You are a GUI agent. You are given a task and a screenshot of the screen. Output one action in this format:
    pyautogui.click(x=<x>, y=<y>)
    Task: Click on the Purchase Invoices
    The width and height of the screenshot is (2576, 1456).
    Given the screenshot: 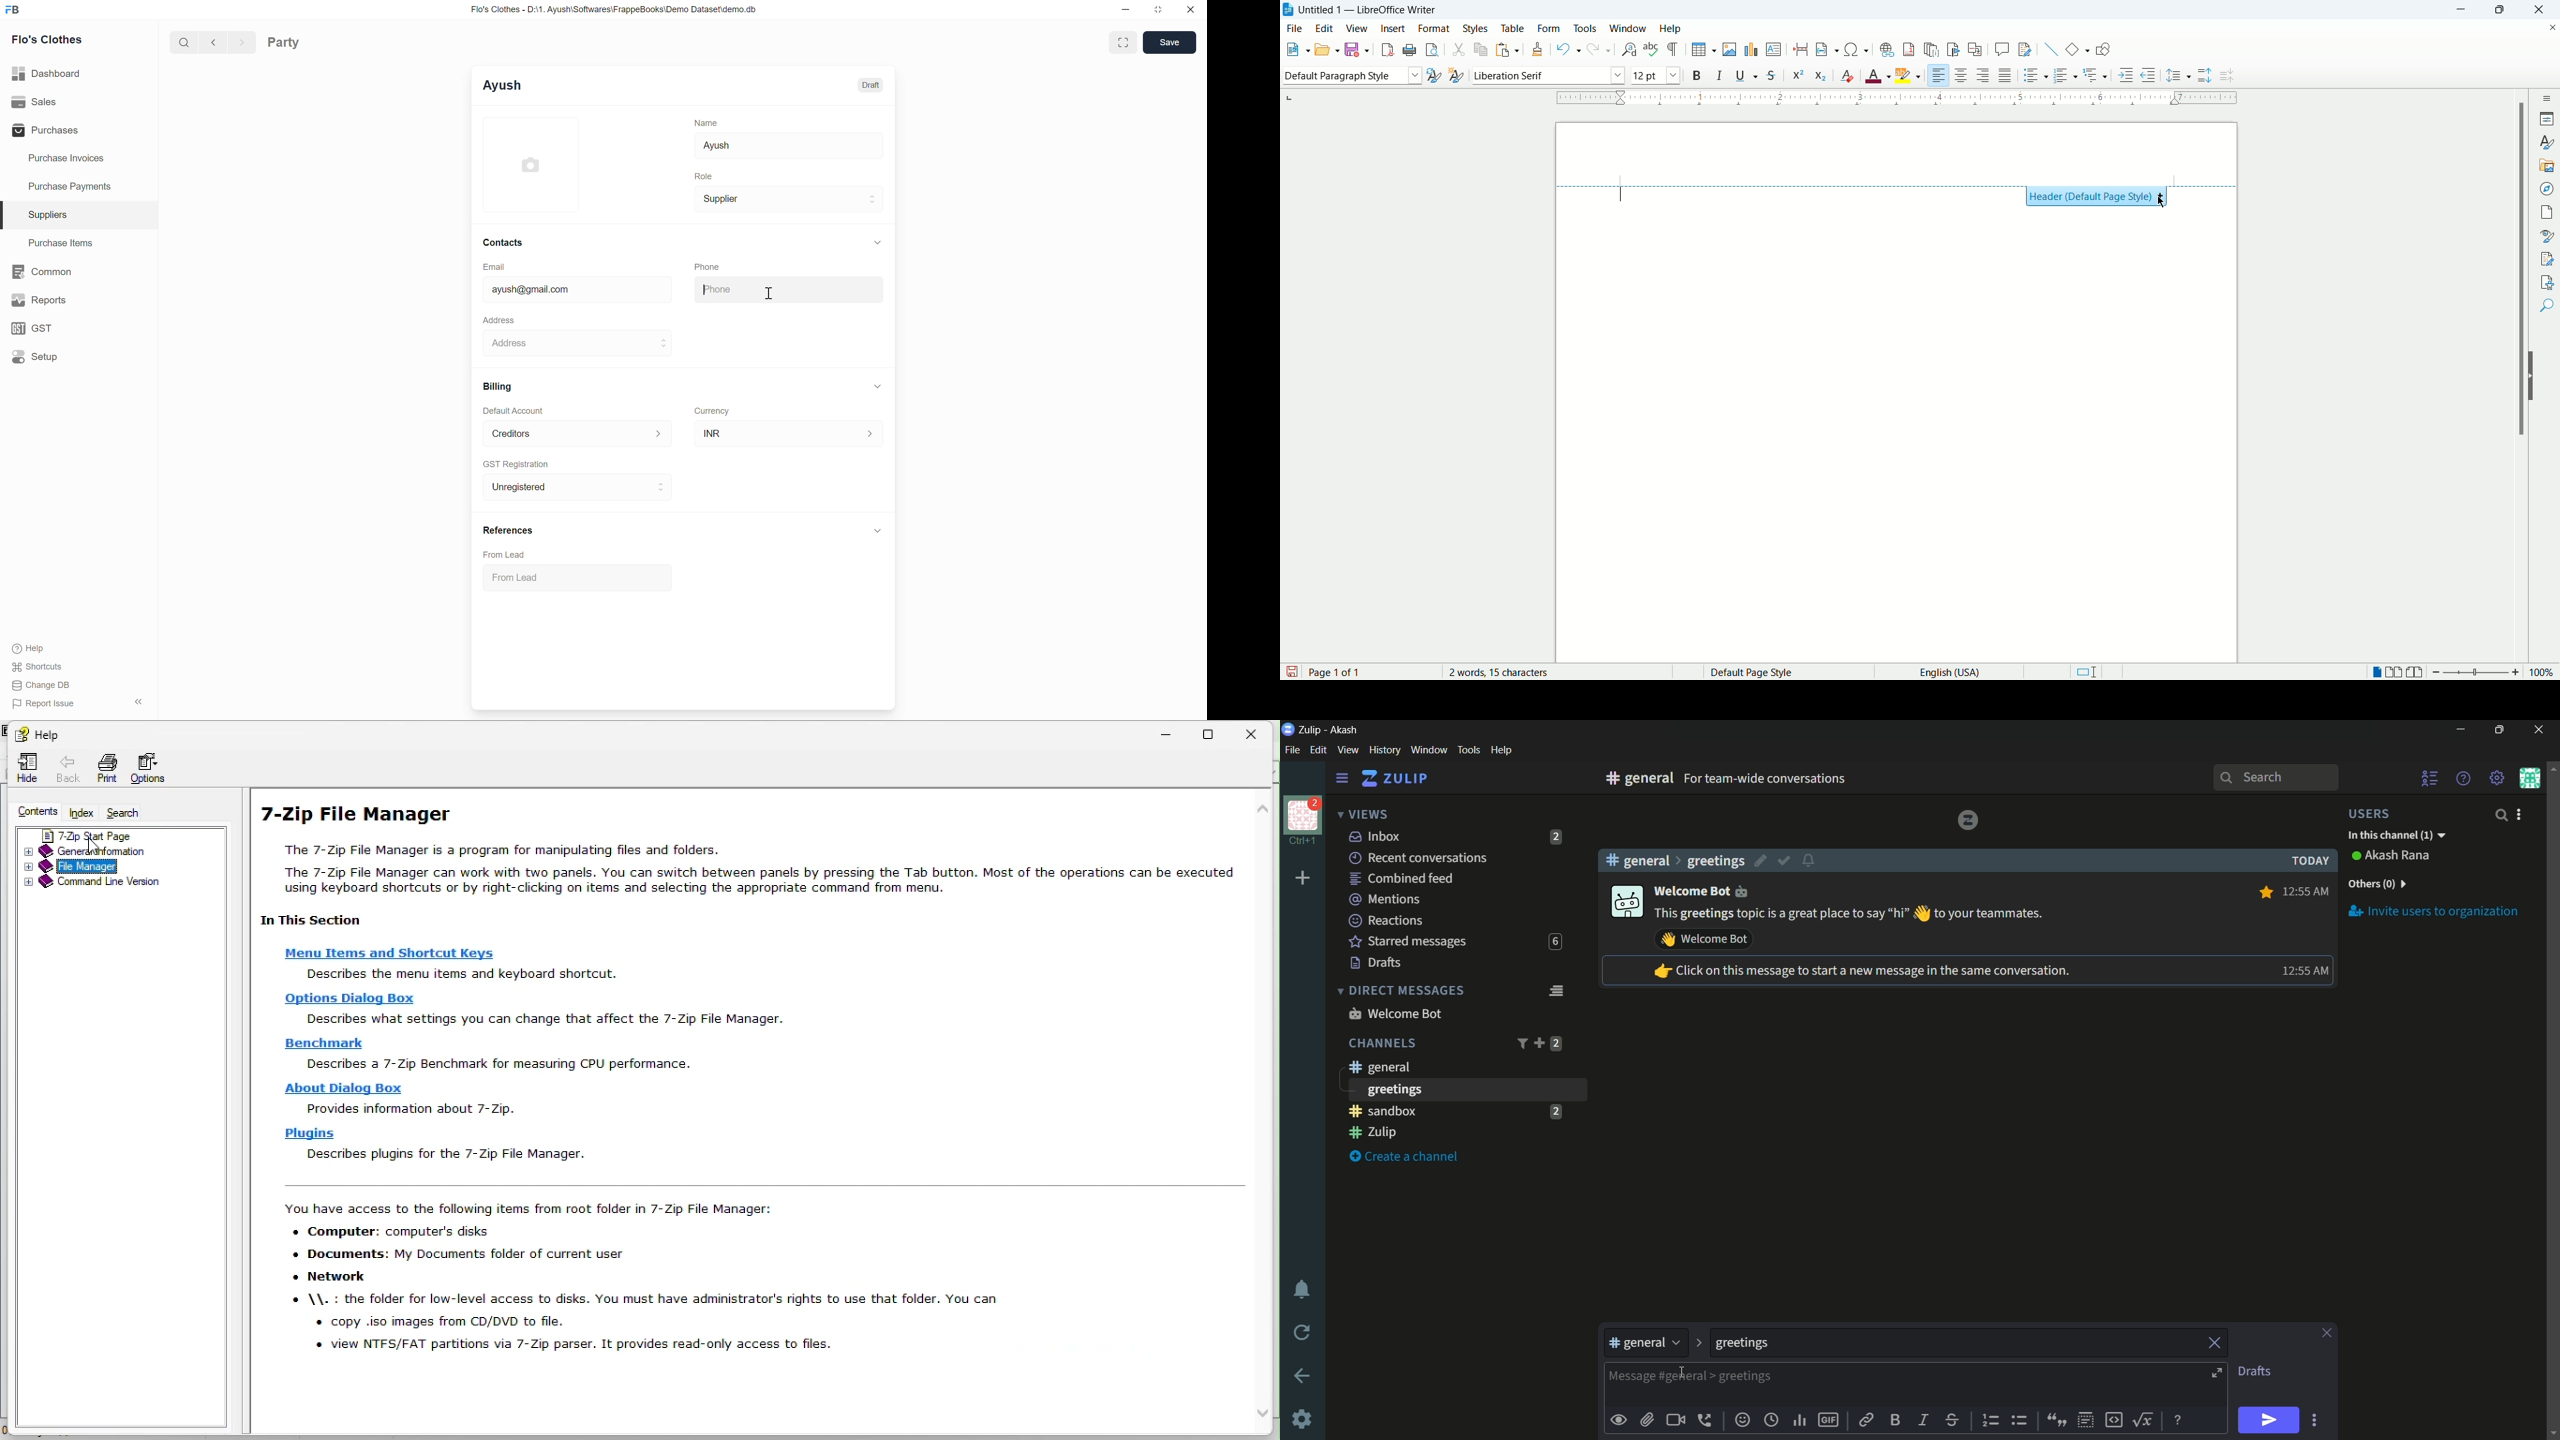 What is the action you would take?
    pyautogui.click(x=78, y=159)
    